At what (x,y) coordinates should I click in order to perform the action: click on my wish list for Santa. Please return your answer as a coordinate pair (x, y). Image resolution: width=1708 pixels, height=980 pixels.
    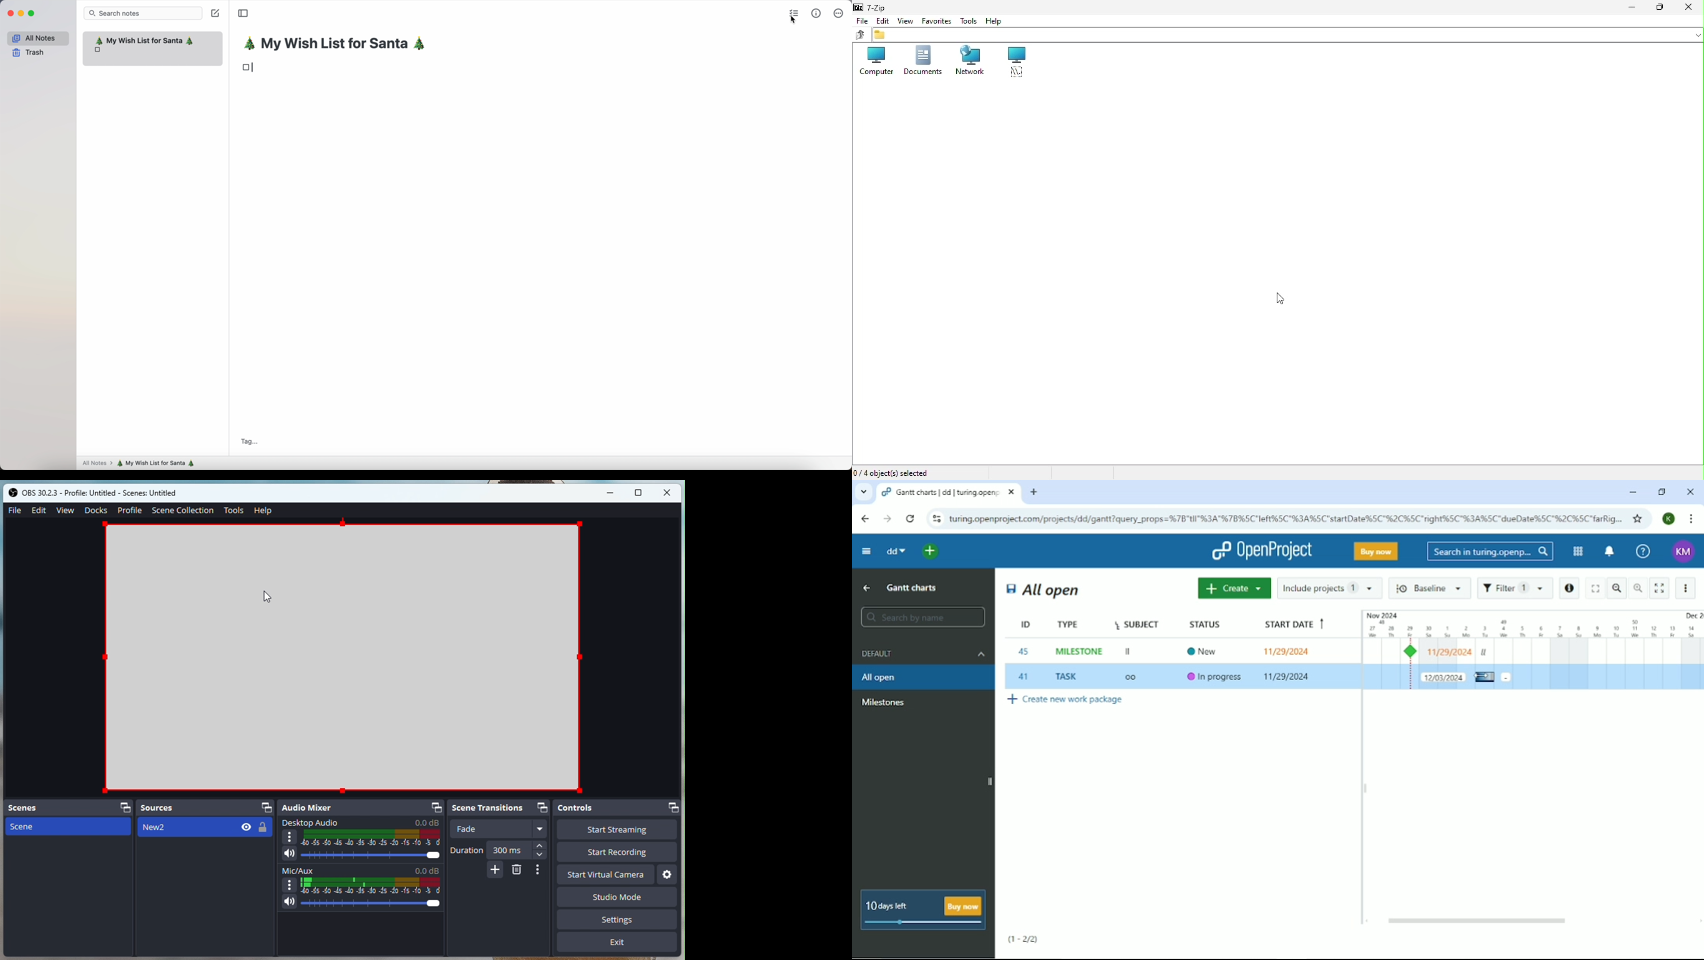
    Looking at the image, I should click on (338, 45).